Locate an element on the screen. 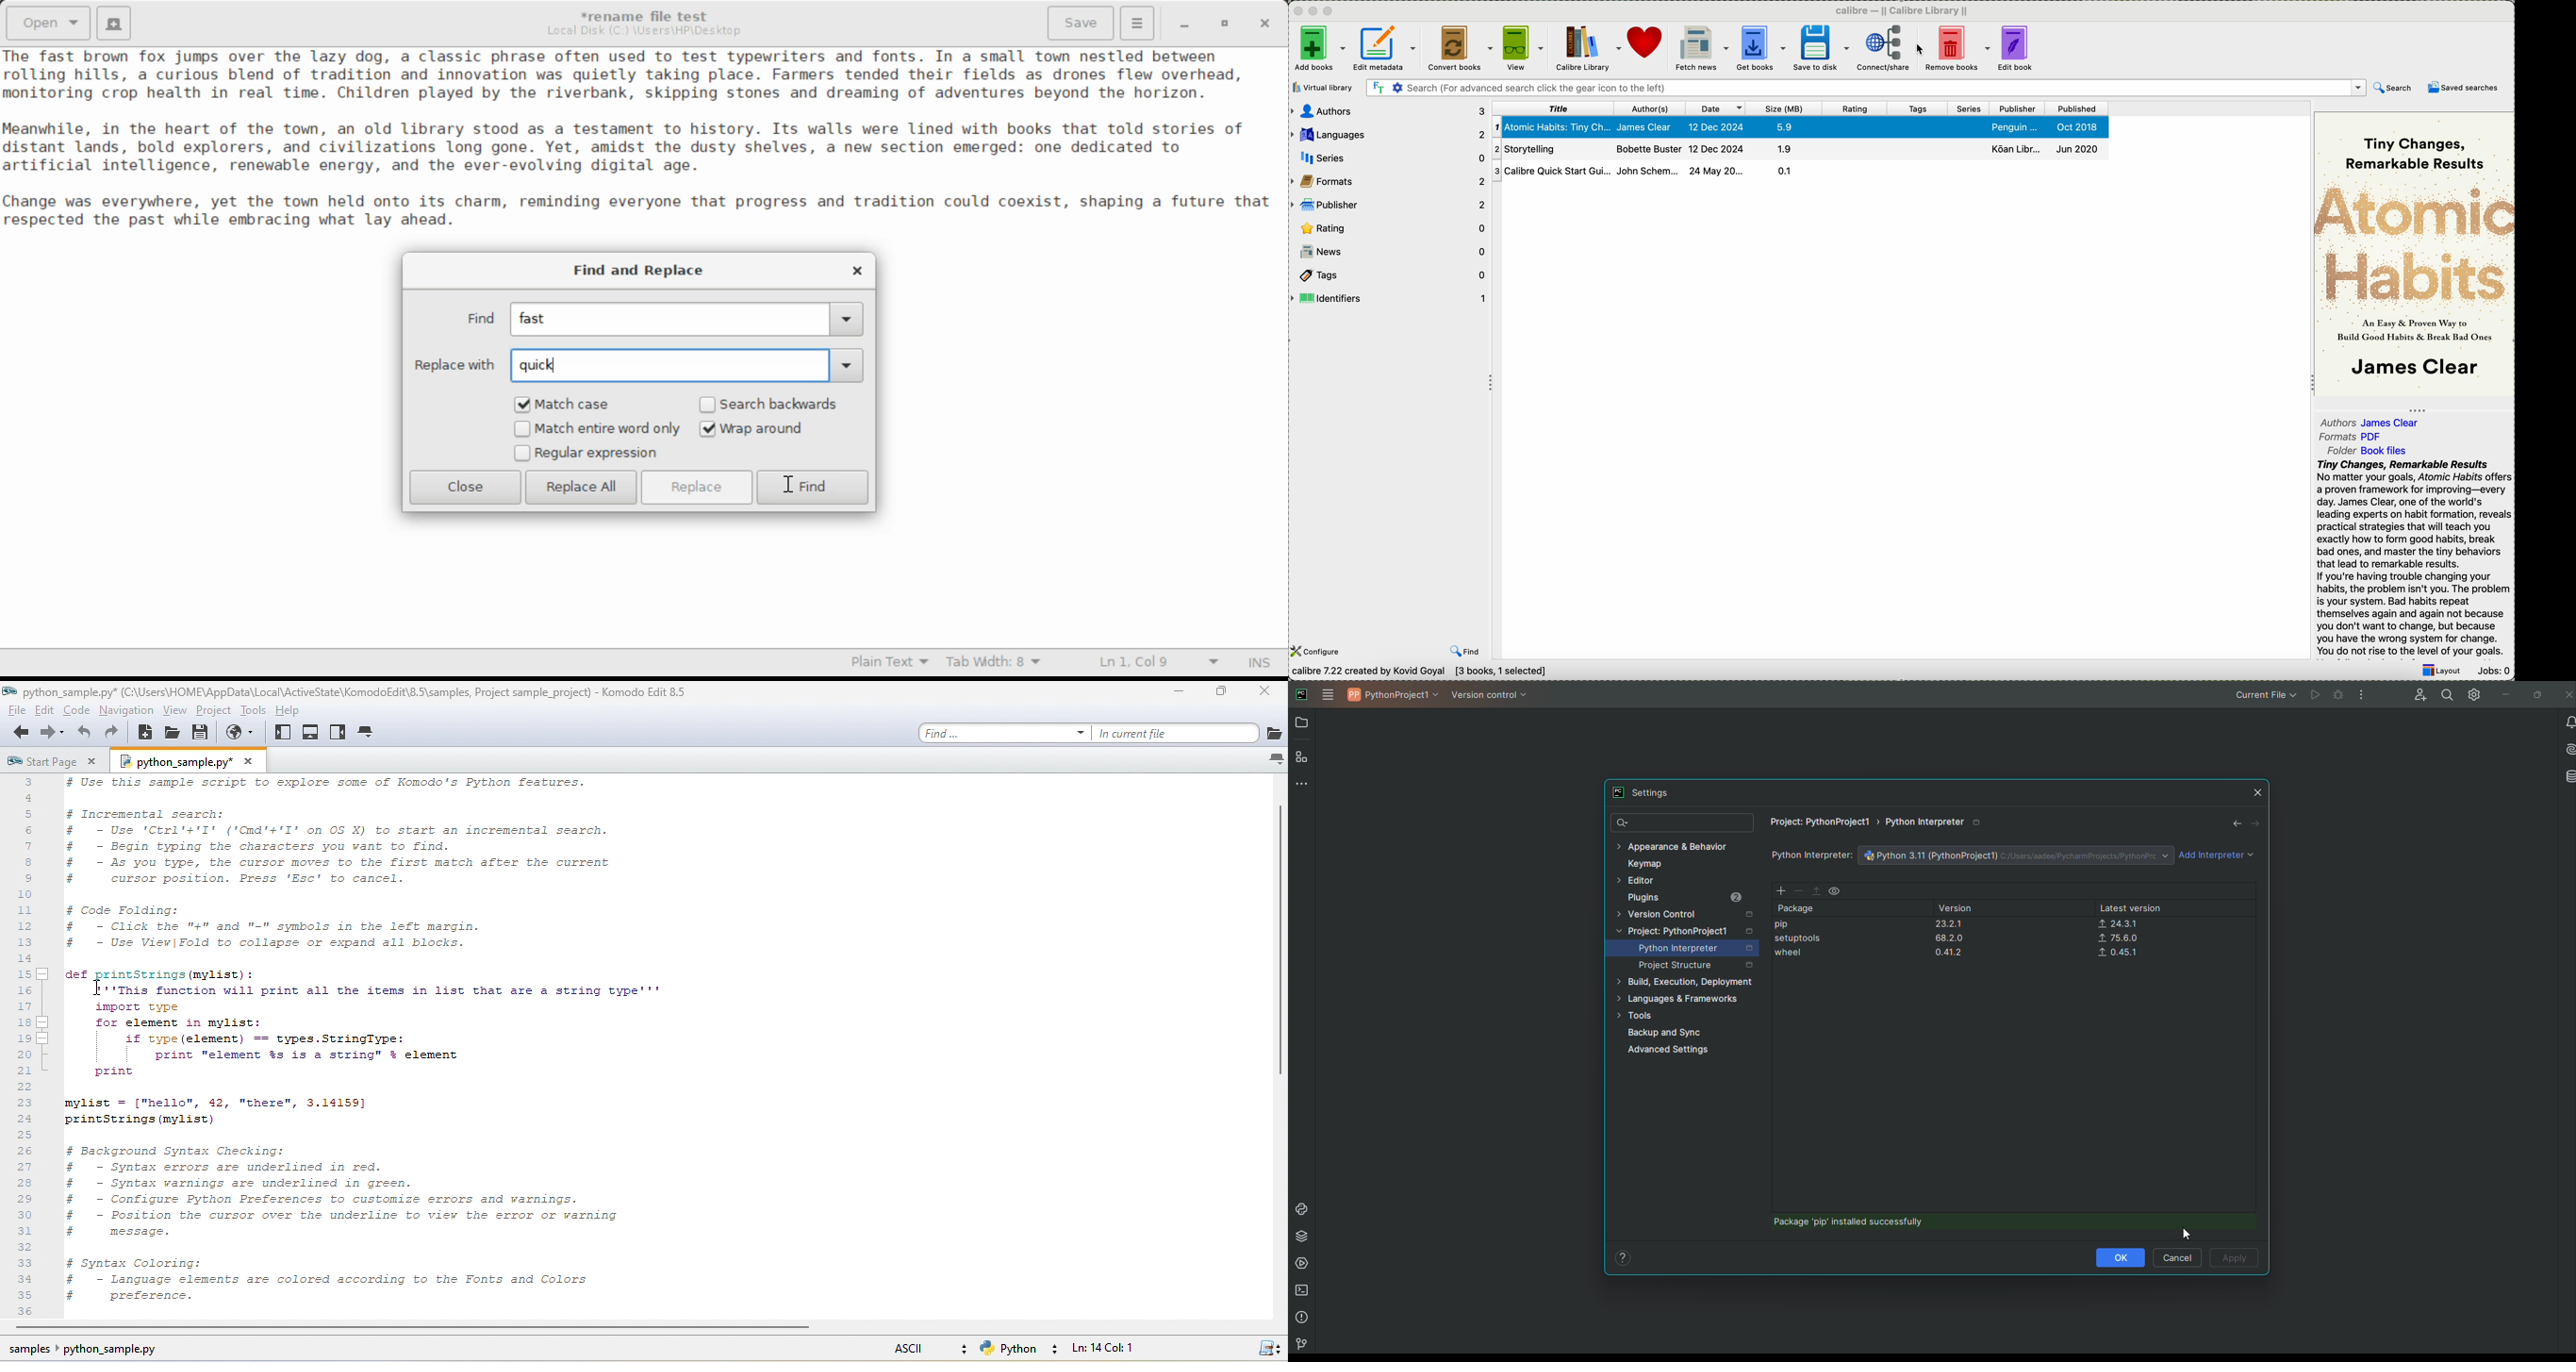  Backup and Sync is located at coordinates (1666, 1034).